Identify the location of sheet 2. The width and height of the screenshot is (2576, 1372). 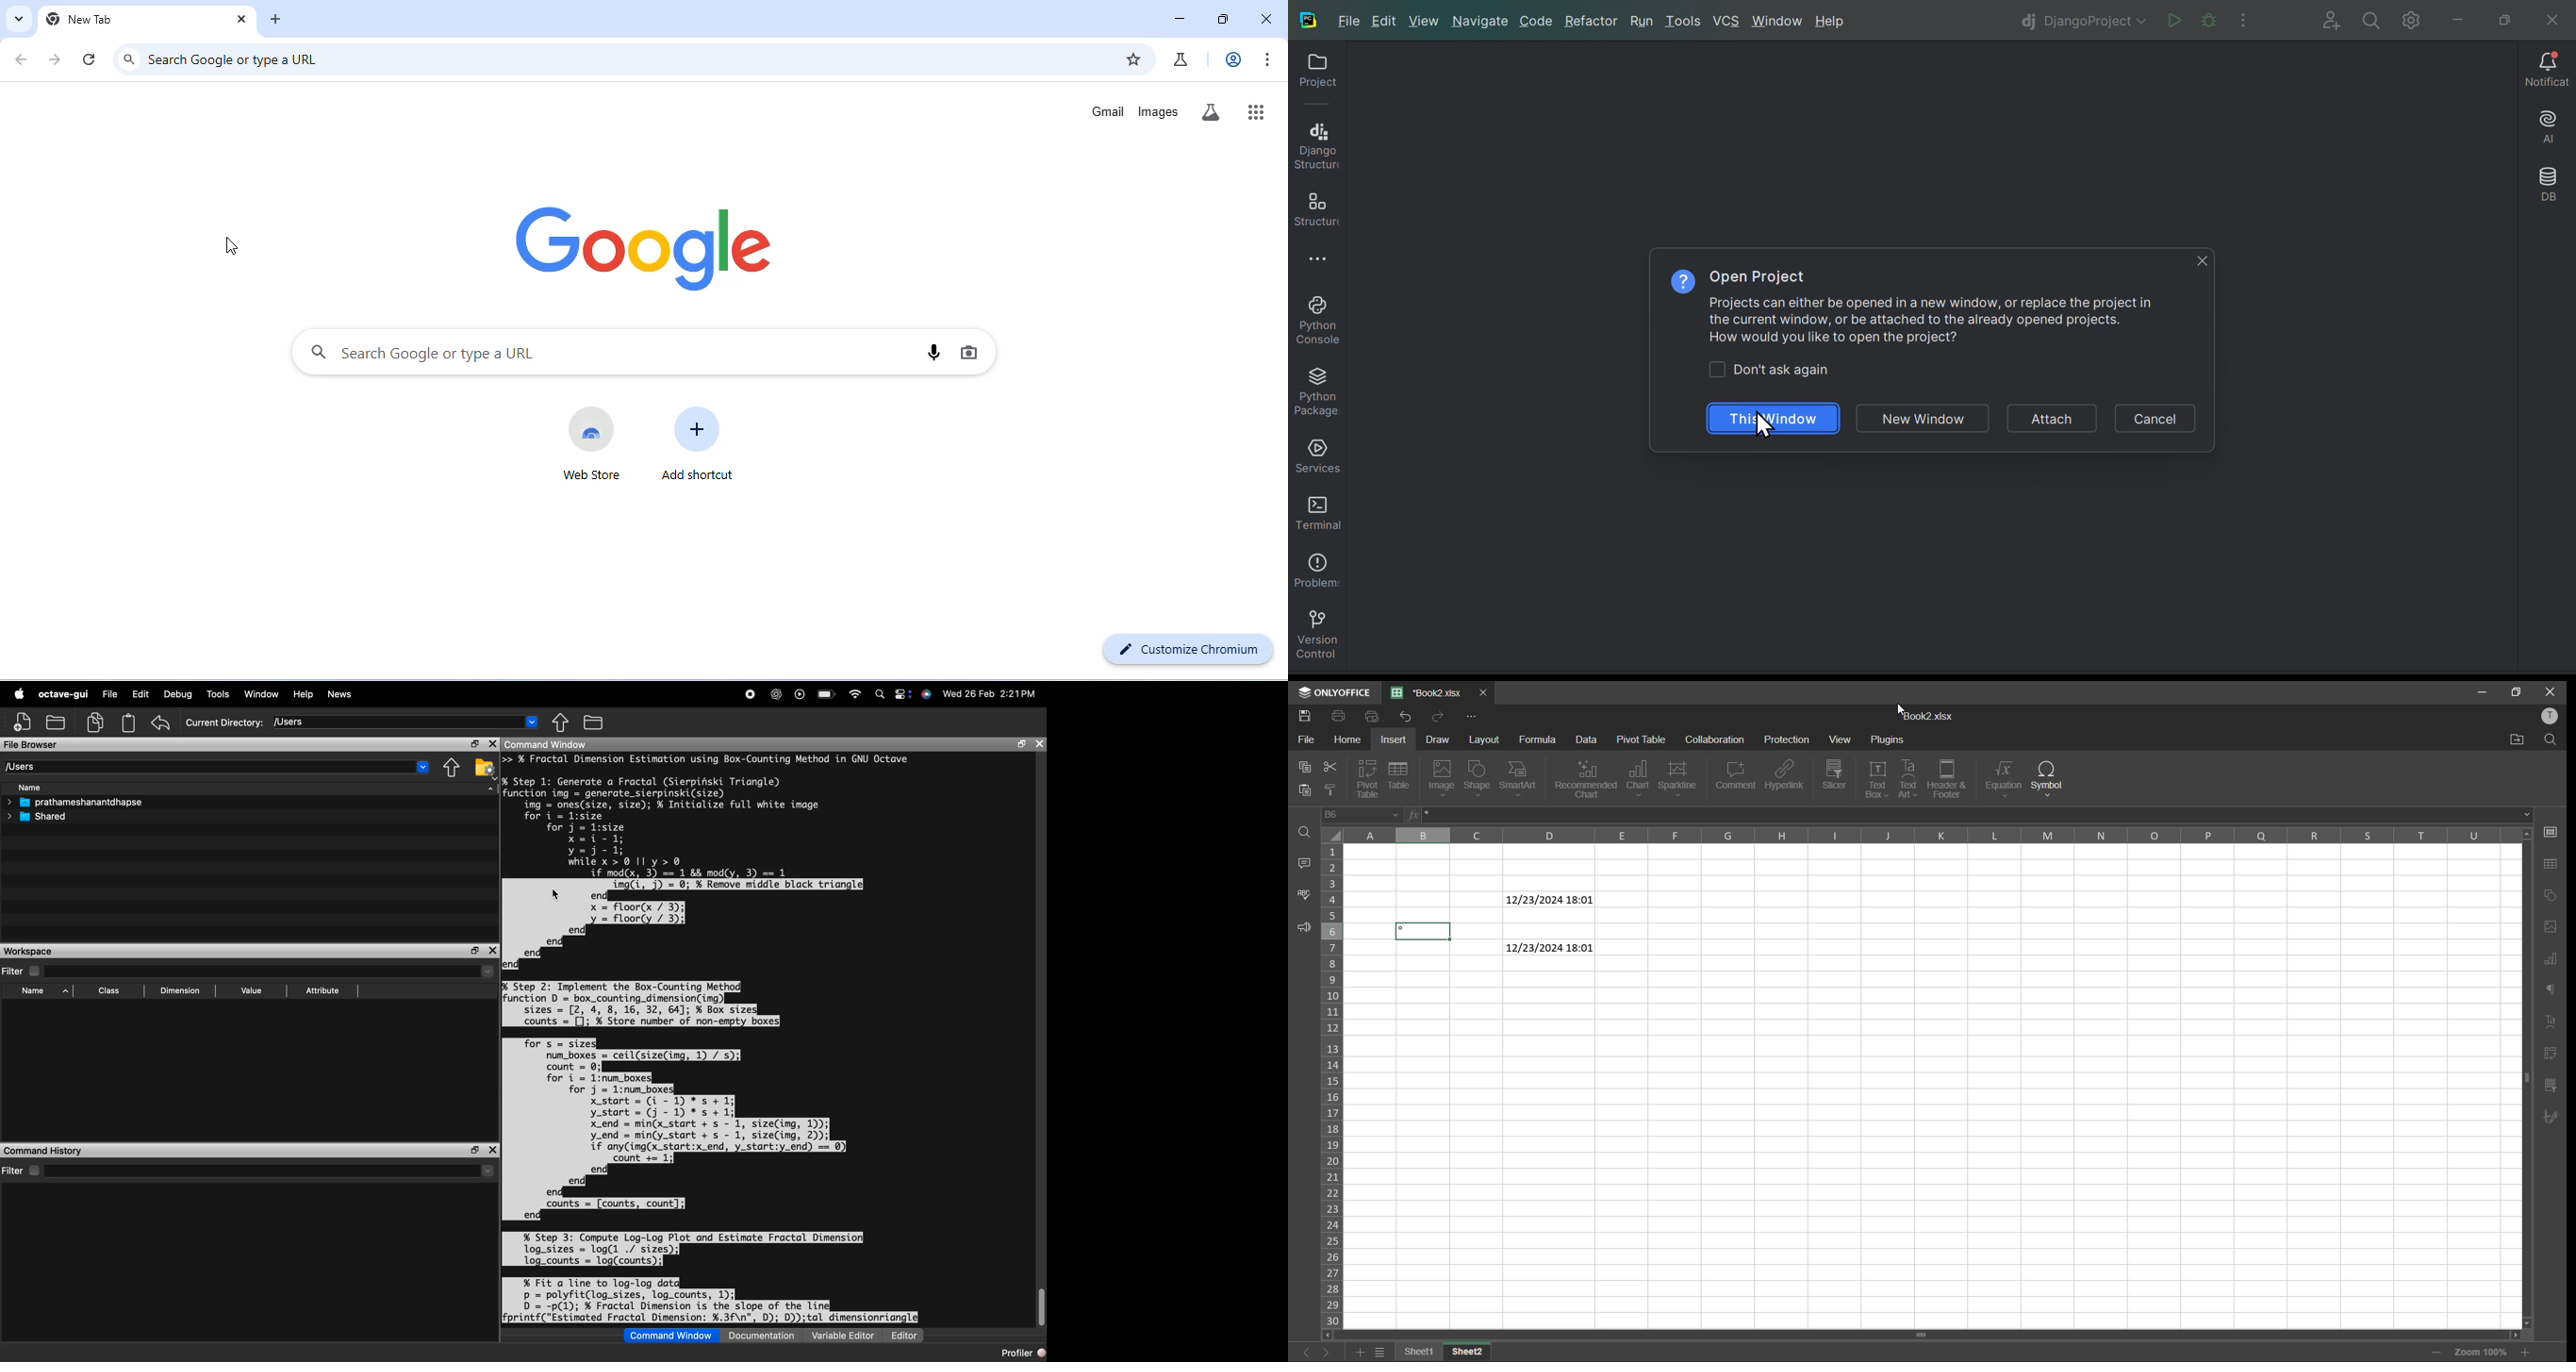
(1469, 1352).